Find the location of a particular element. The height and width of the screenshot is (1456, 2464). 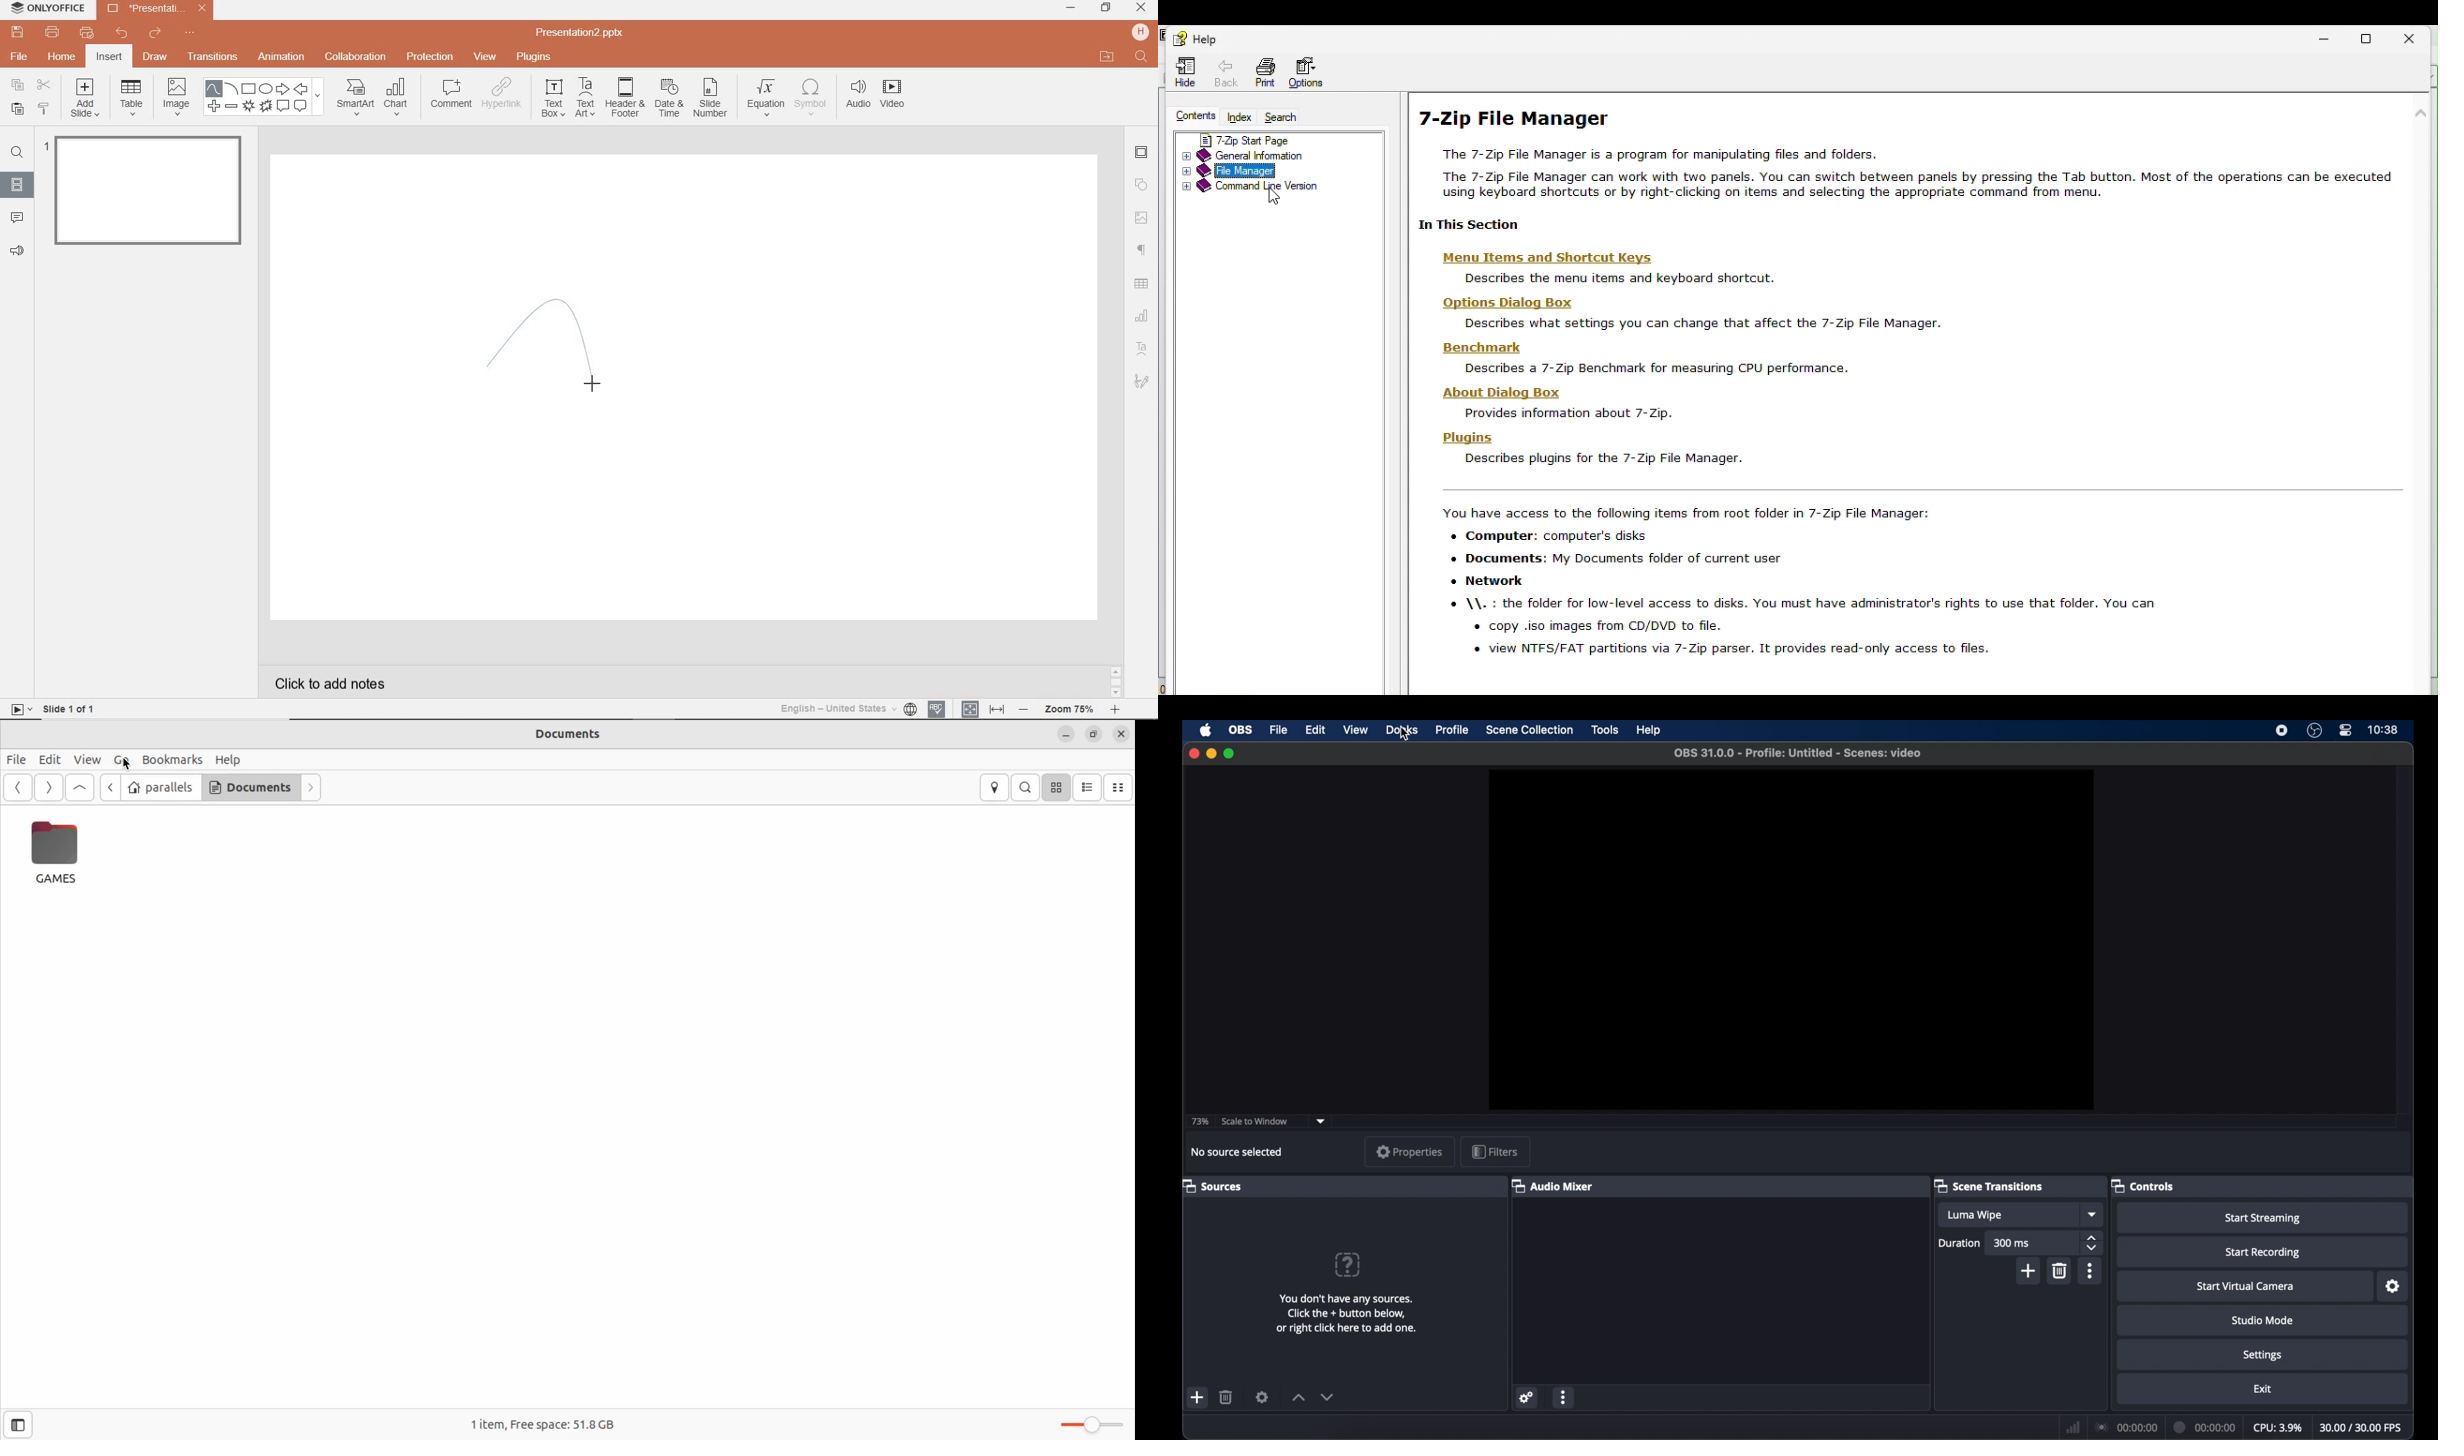

COLLABORATION is located at coordinates (356, 56).